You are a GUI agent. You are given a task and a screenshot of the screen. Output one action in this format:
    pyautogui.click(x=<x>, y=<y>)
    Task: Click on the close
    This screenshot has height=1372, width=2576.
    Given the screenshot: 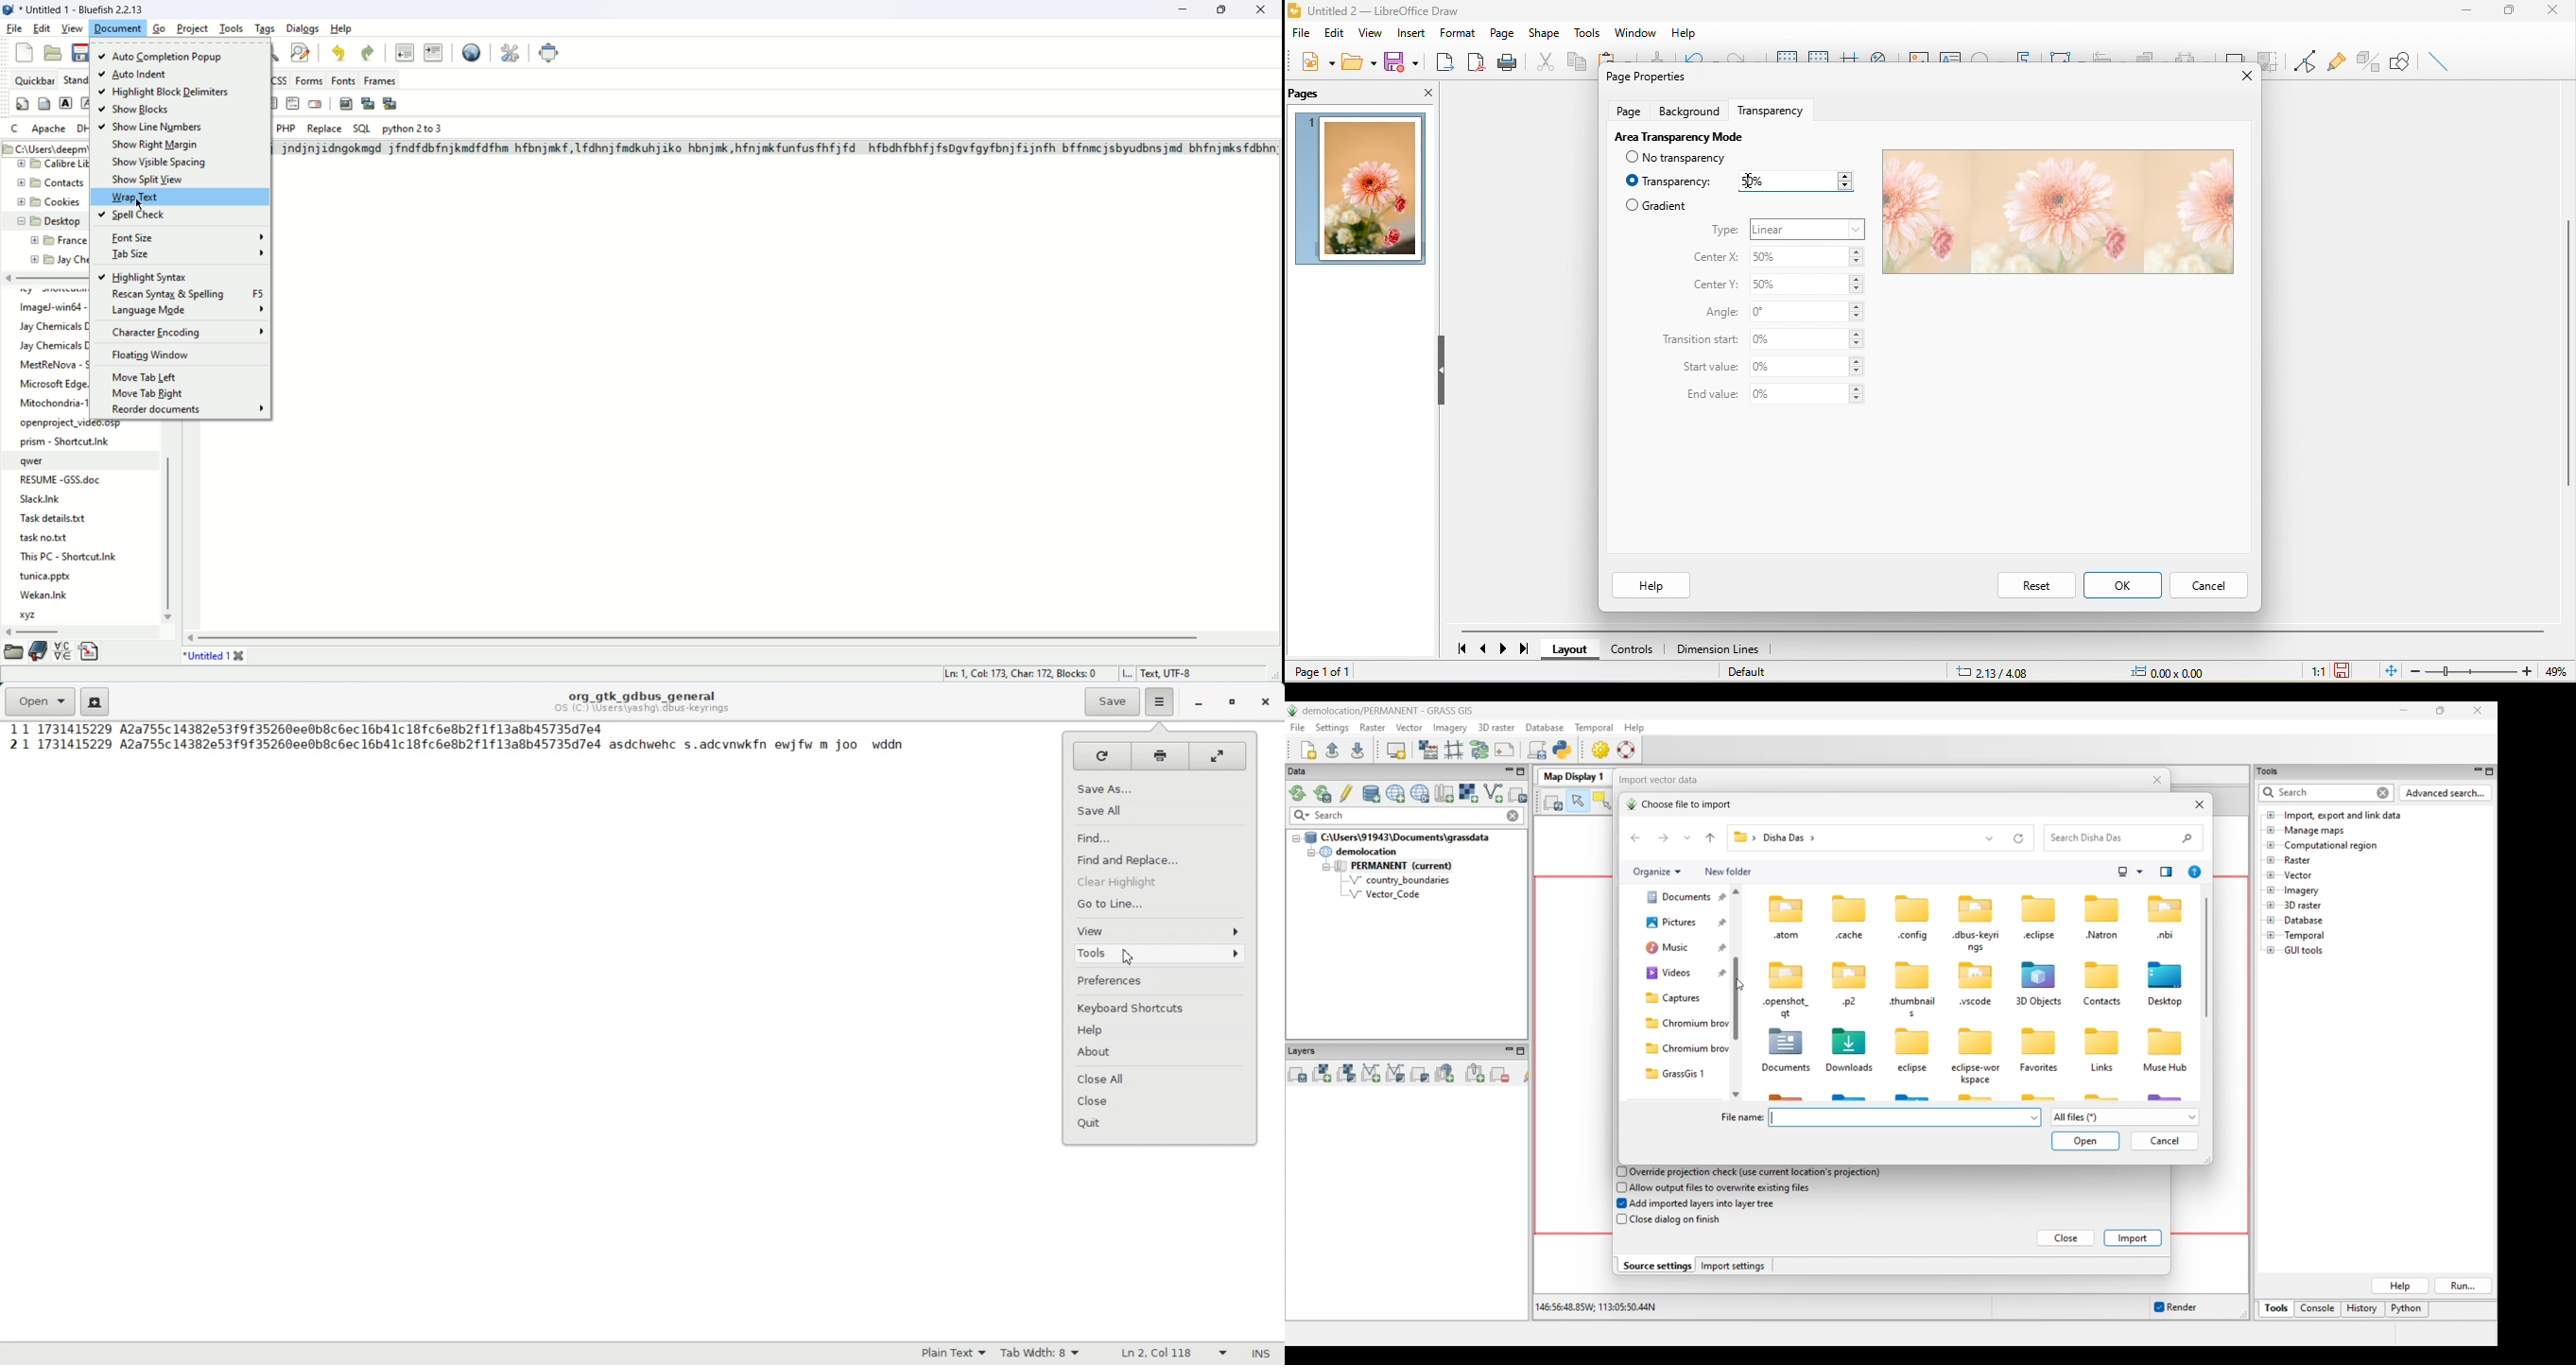 What is the action you would take?
    pyautogui.click(x=1415, y=91)
    